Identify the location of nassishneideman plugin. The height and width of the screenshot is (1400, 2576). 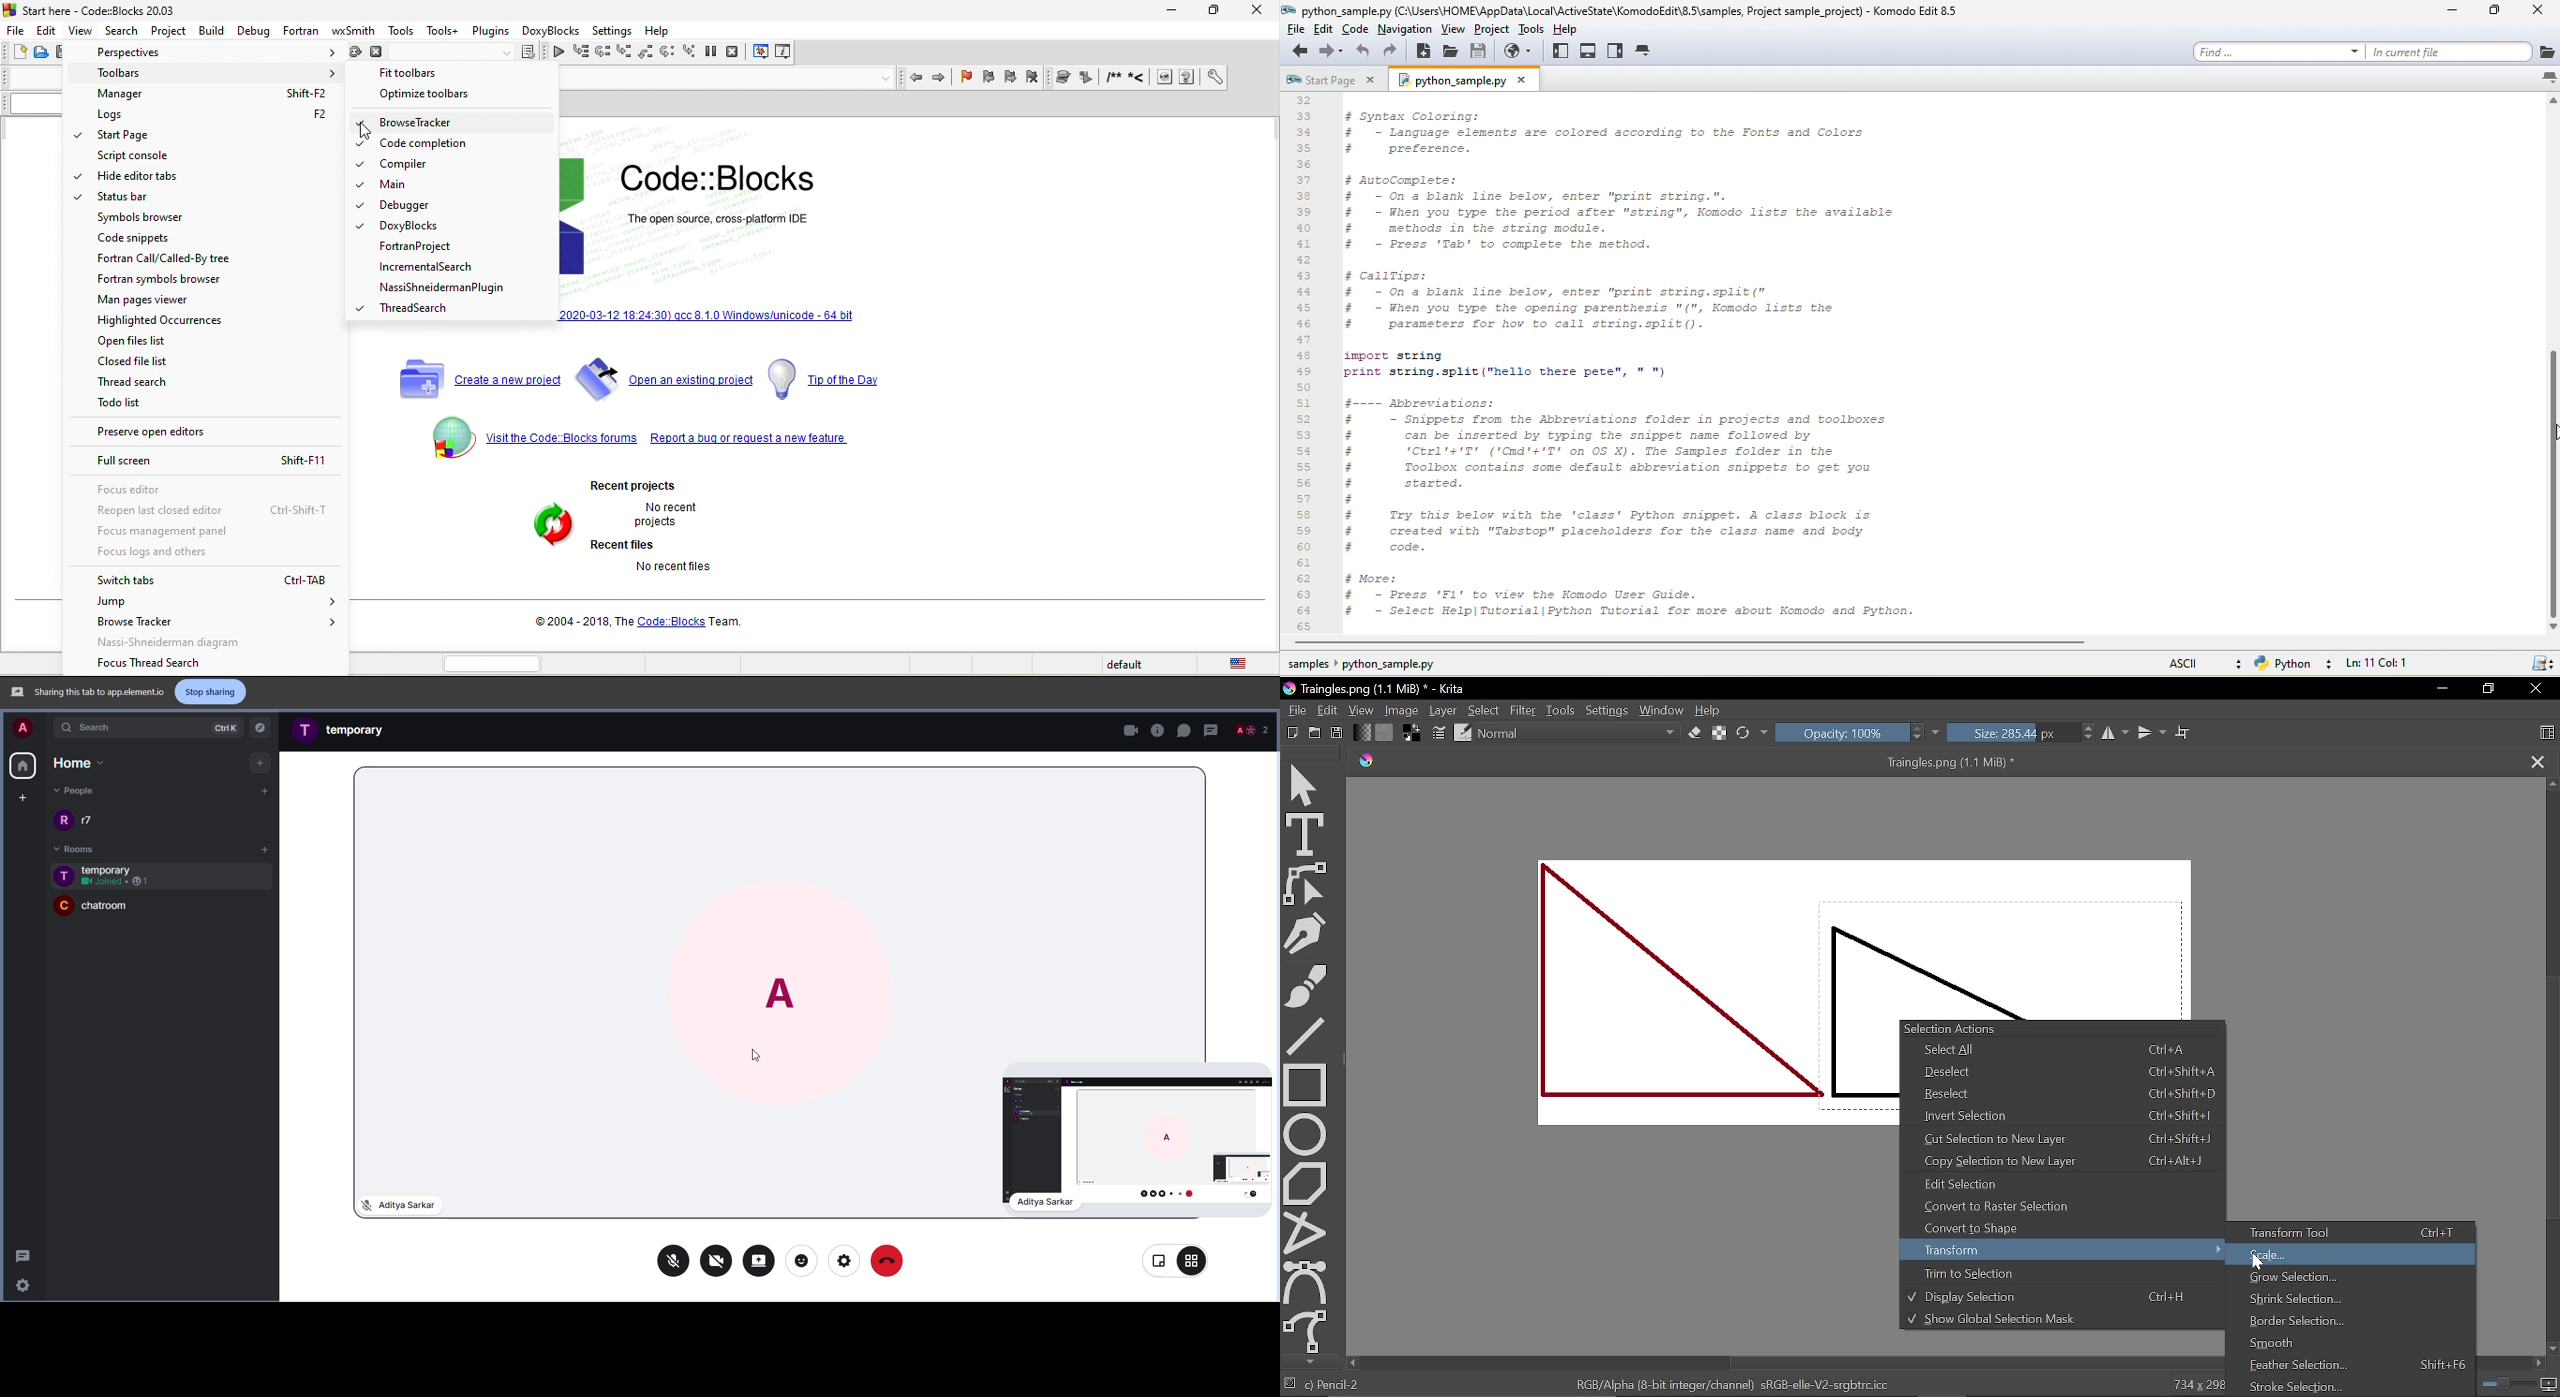
(443, 289).